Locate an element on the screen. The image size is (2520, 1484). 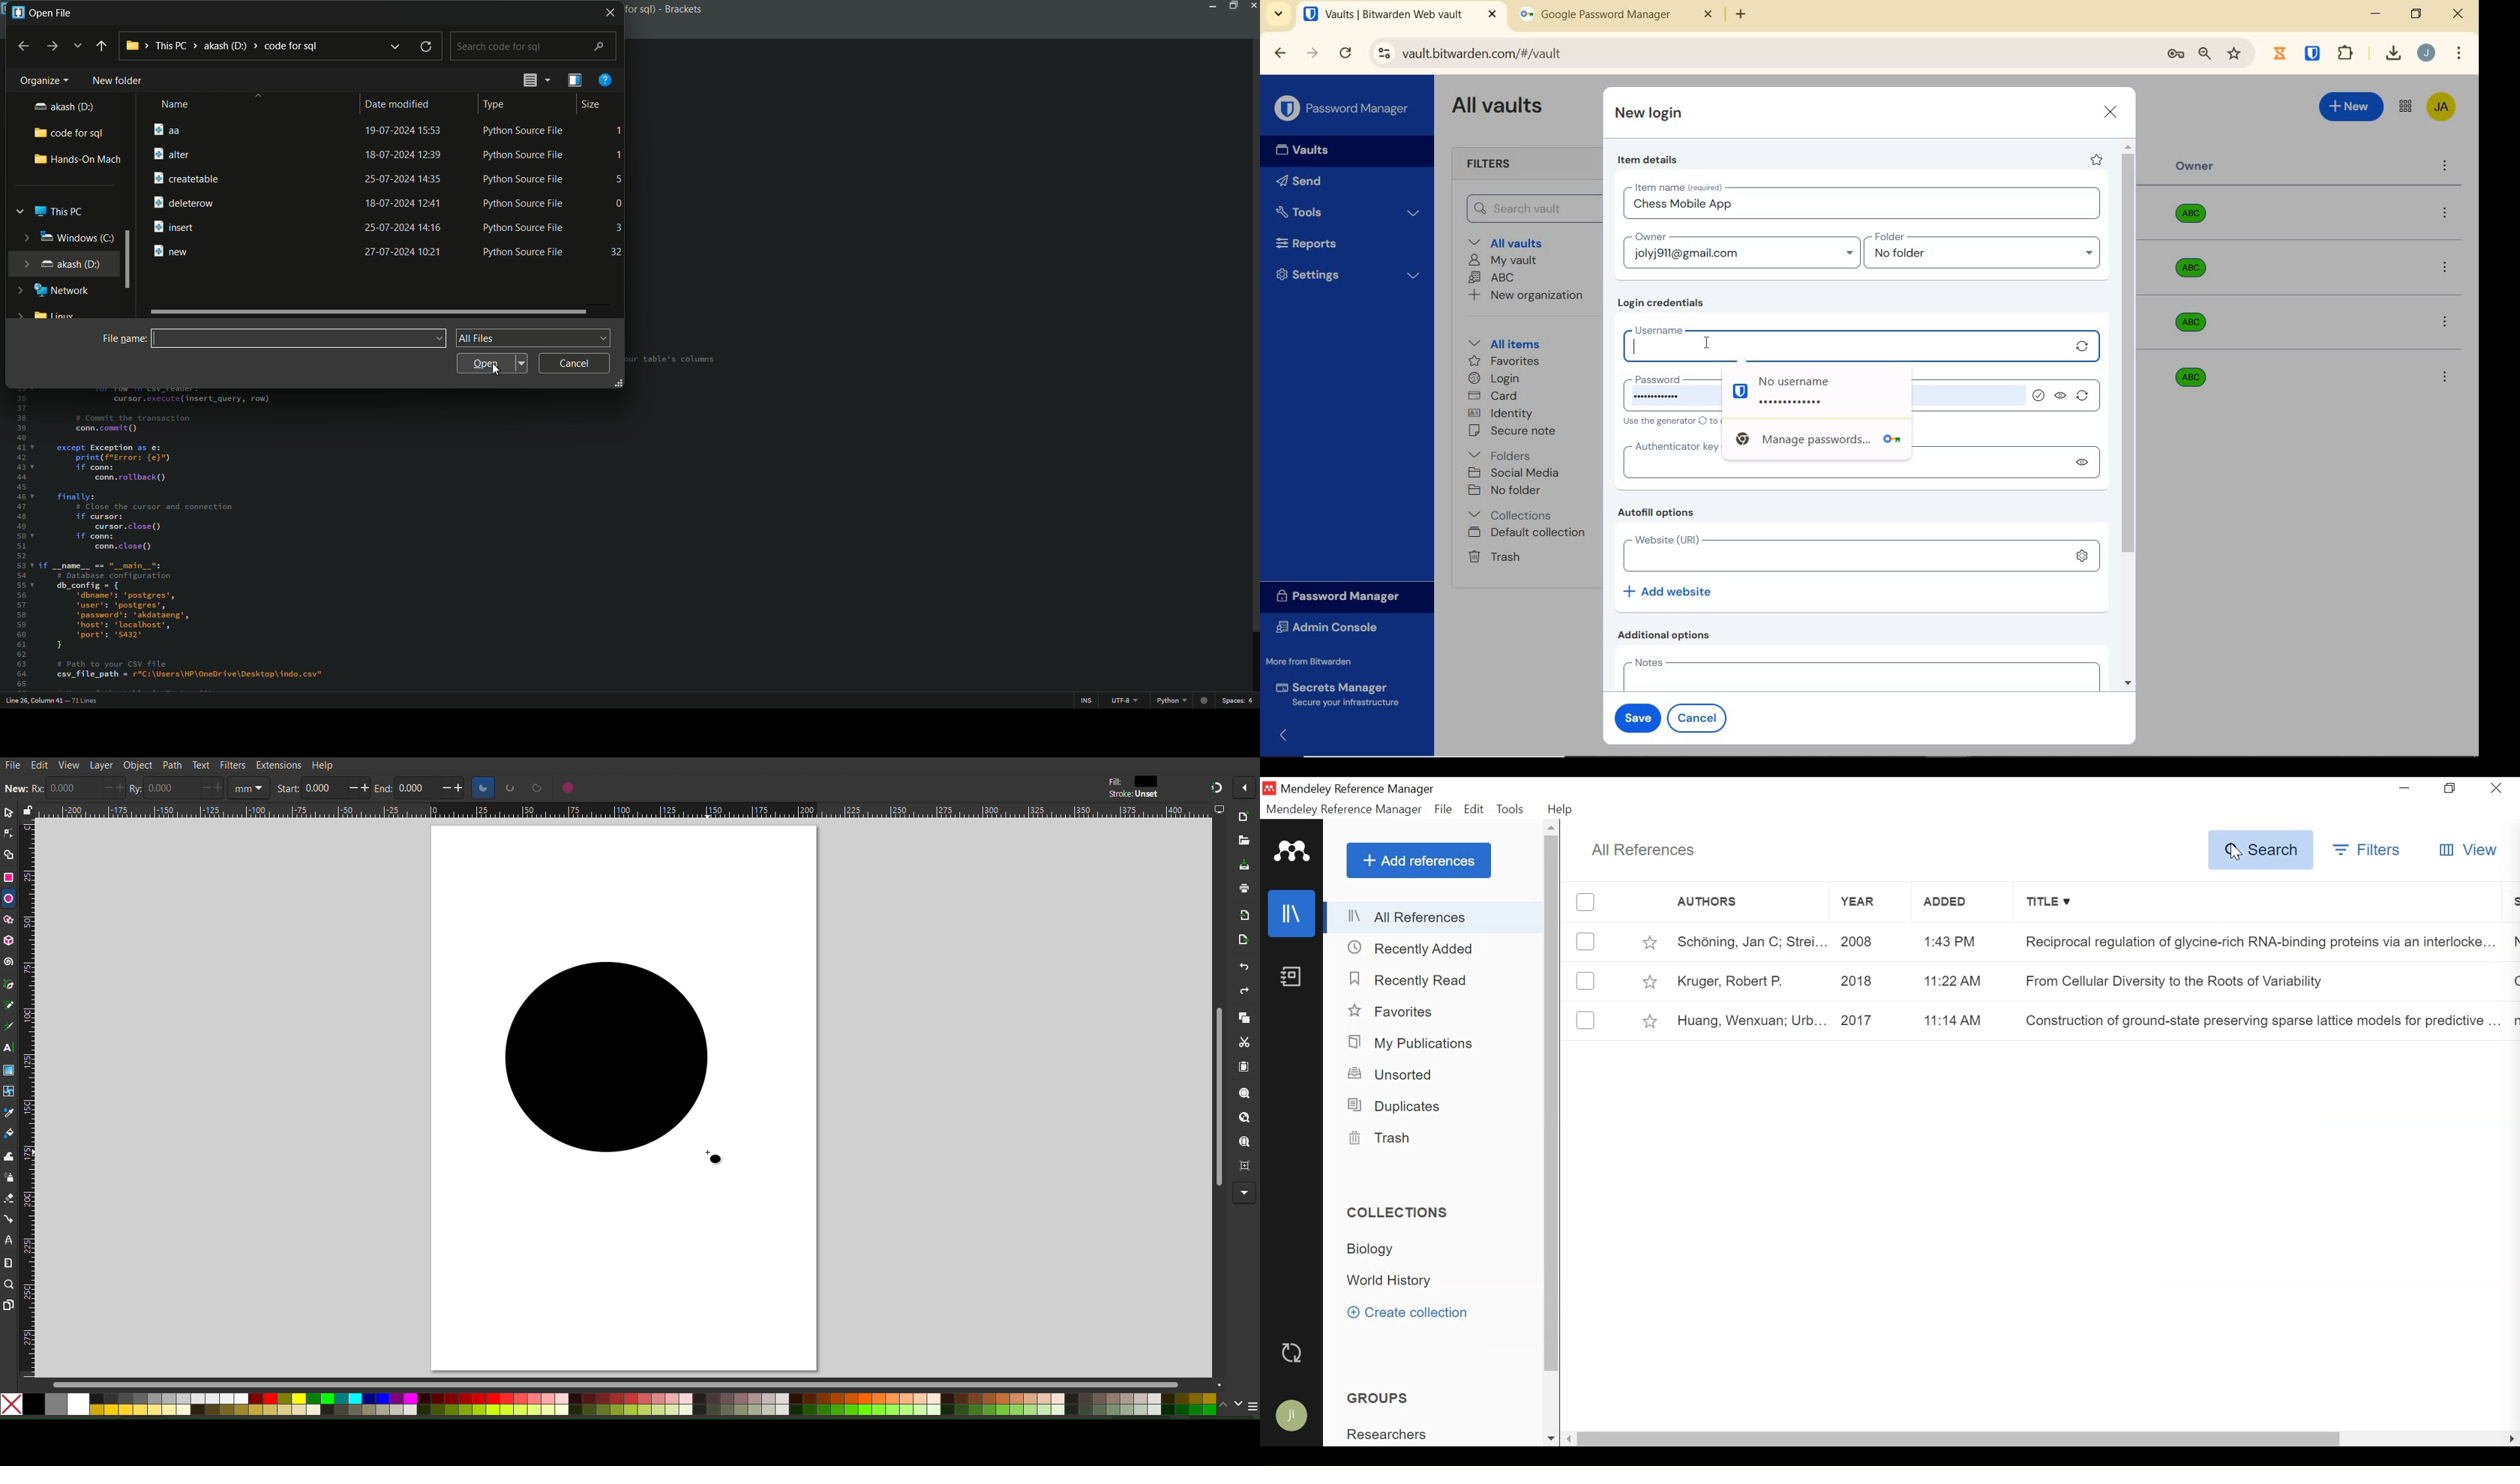
Edit is located at coordinates (40, 765).